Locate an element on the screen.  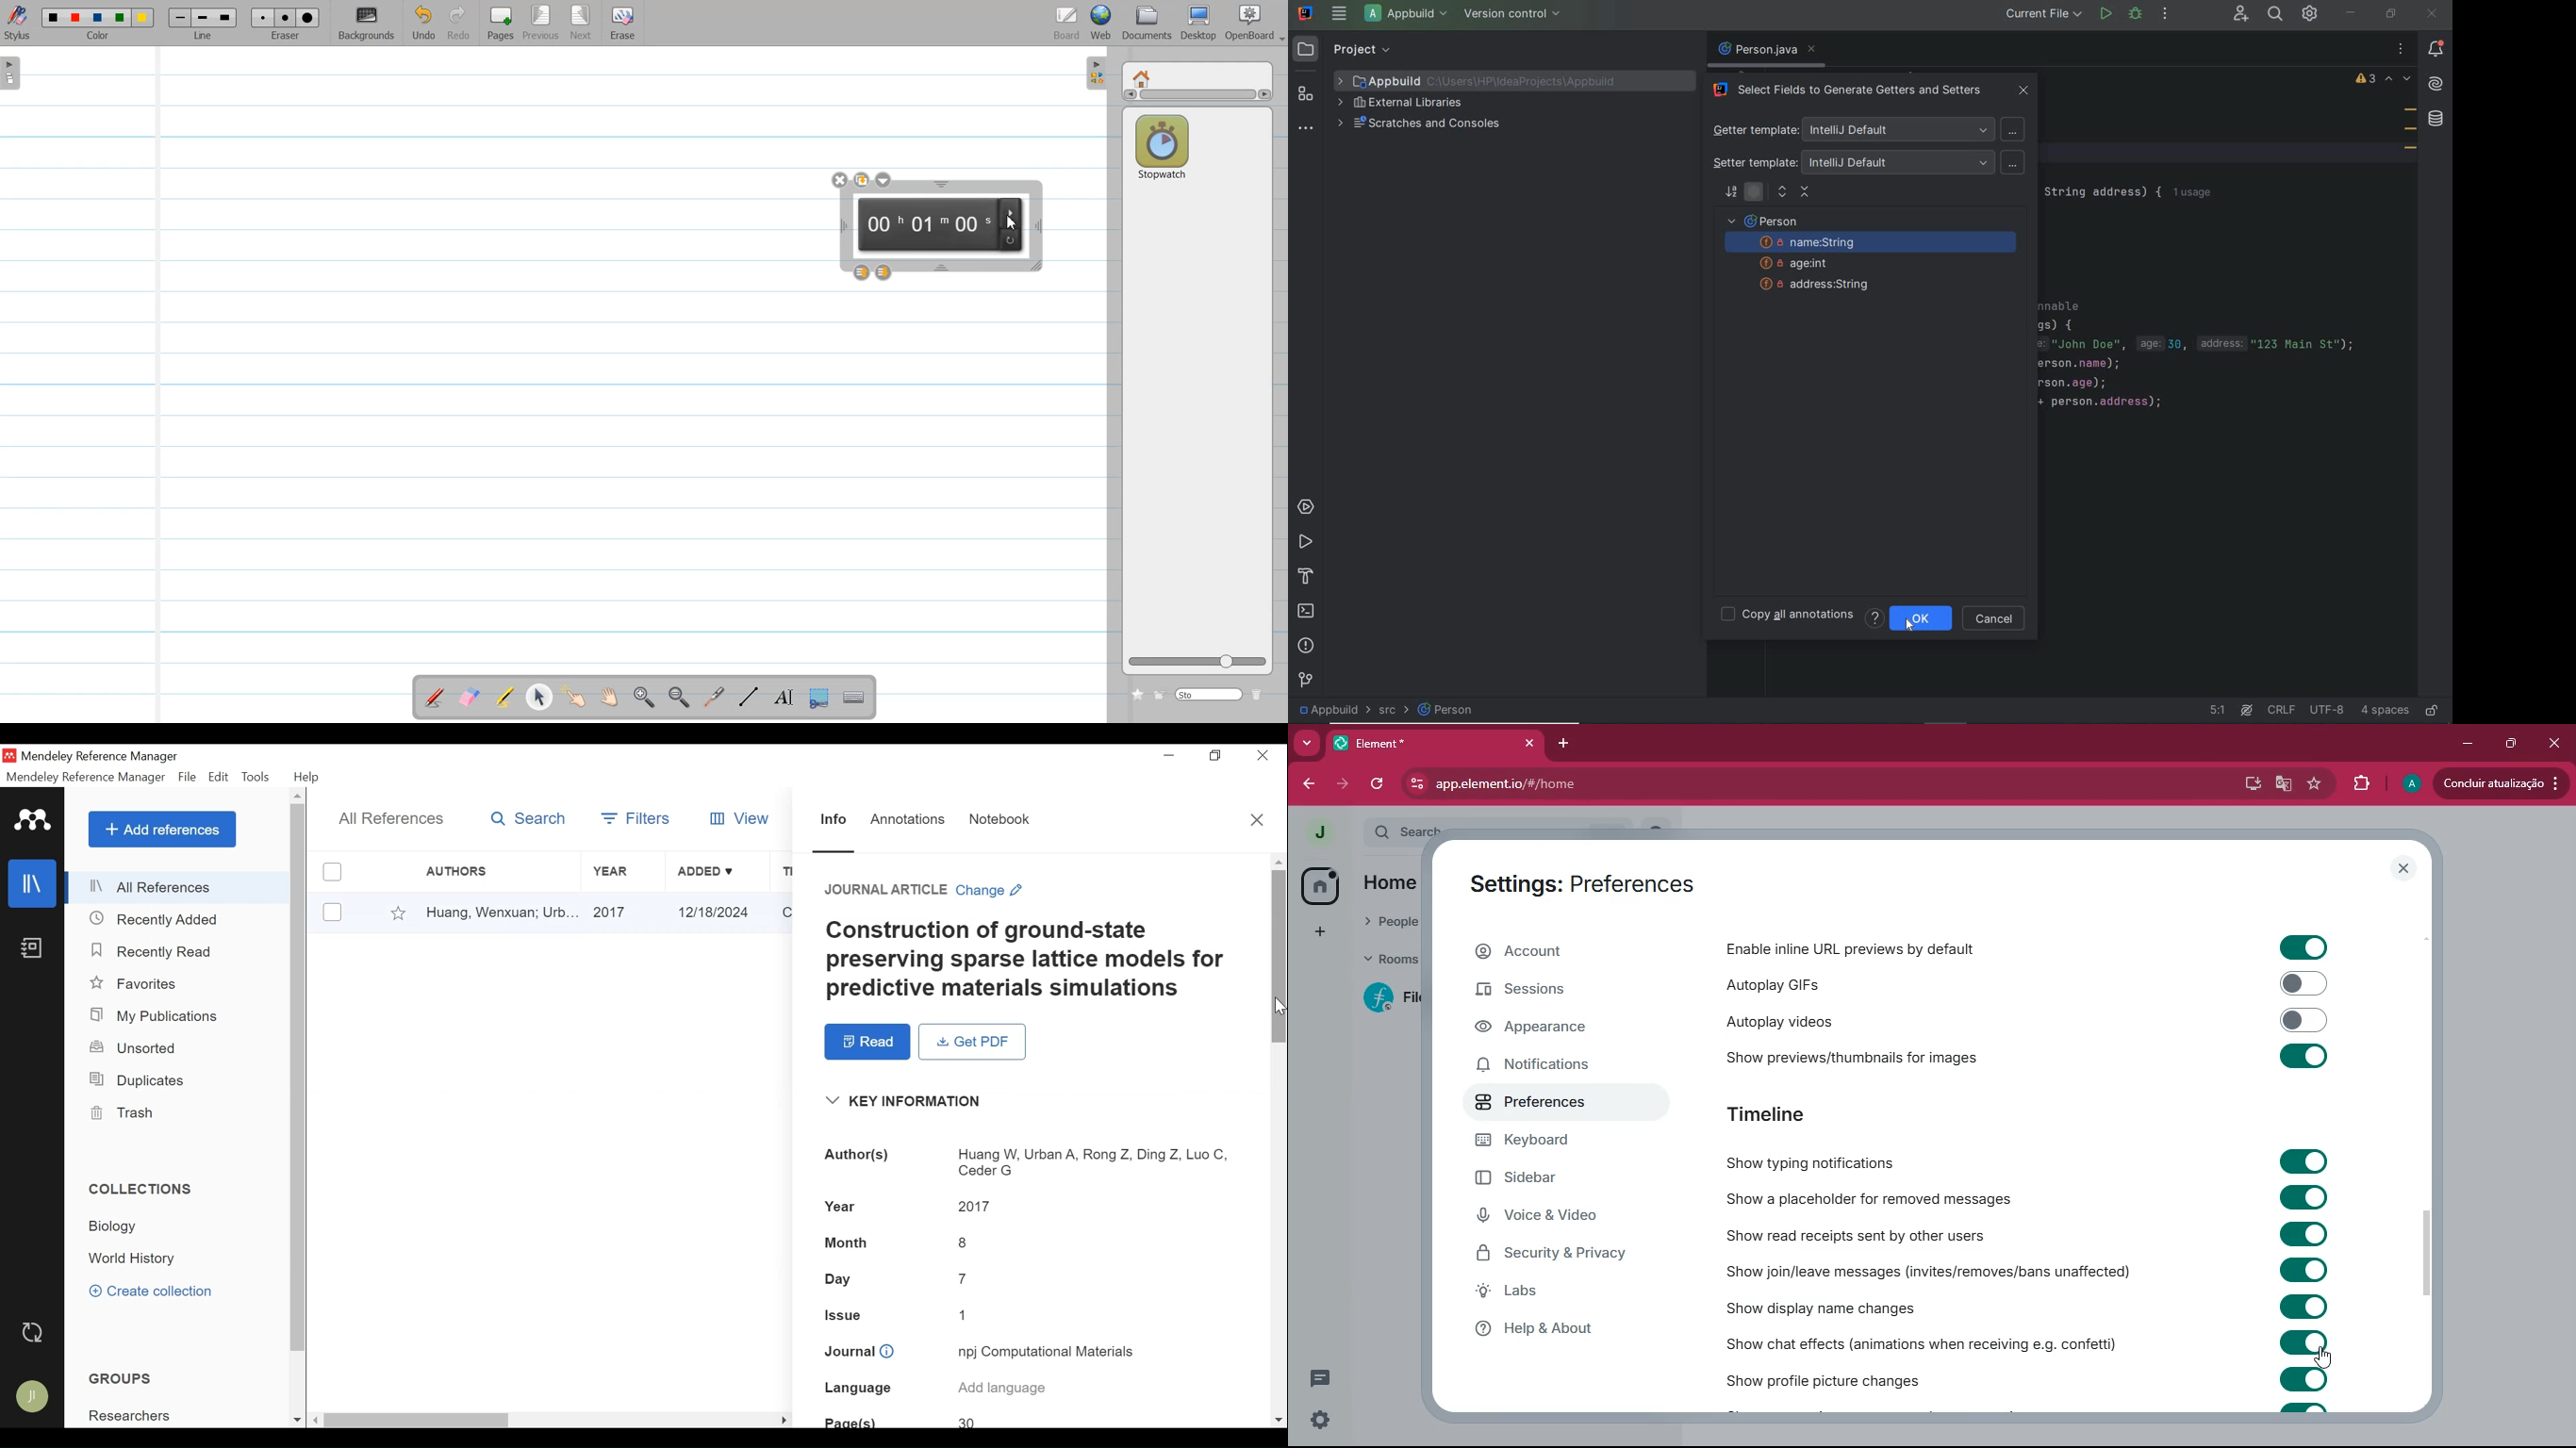
maximize is located at coordinates (2507, 744).